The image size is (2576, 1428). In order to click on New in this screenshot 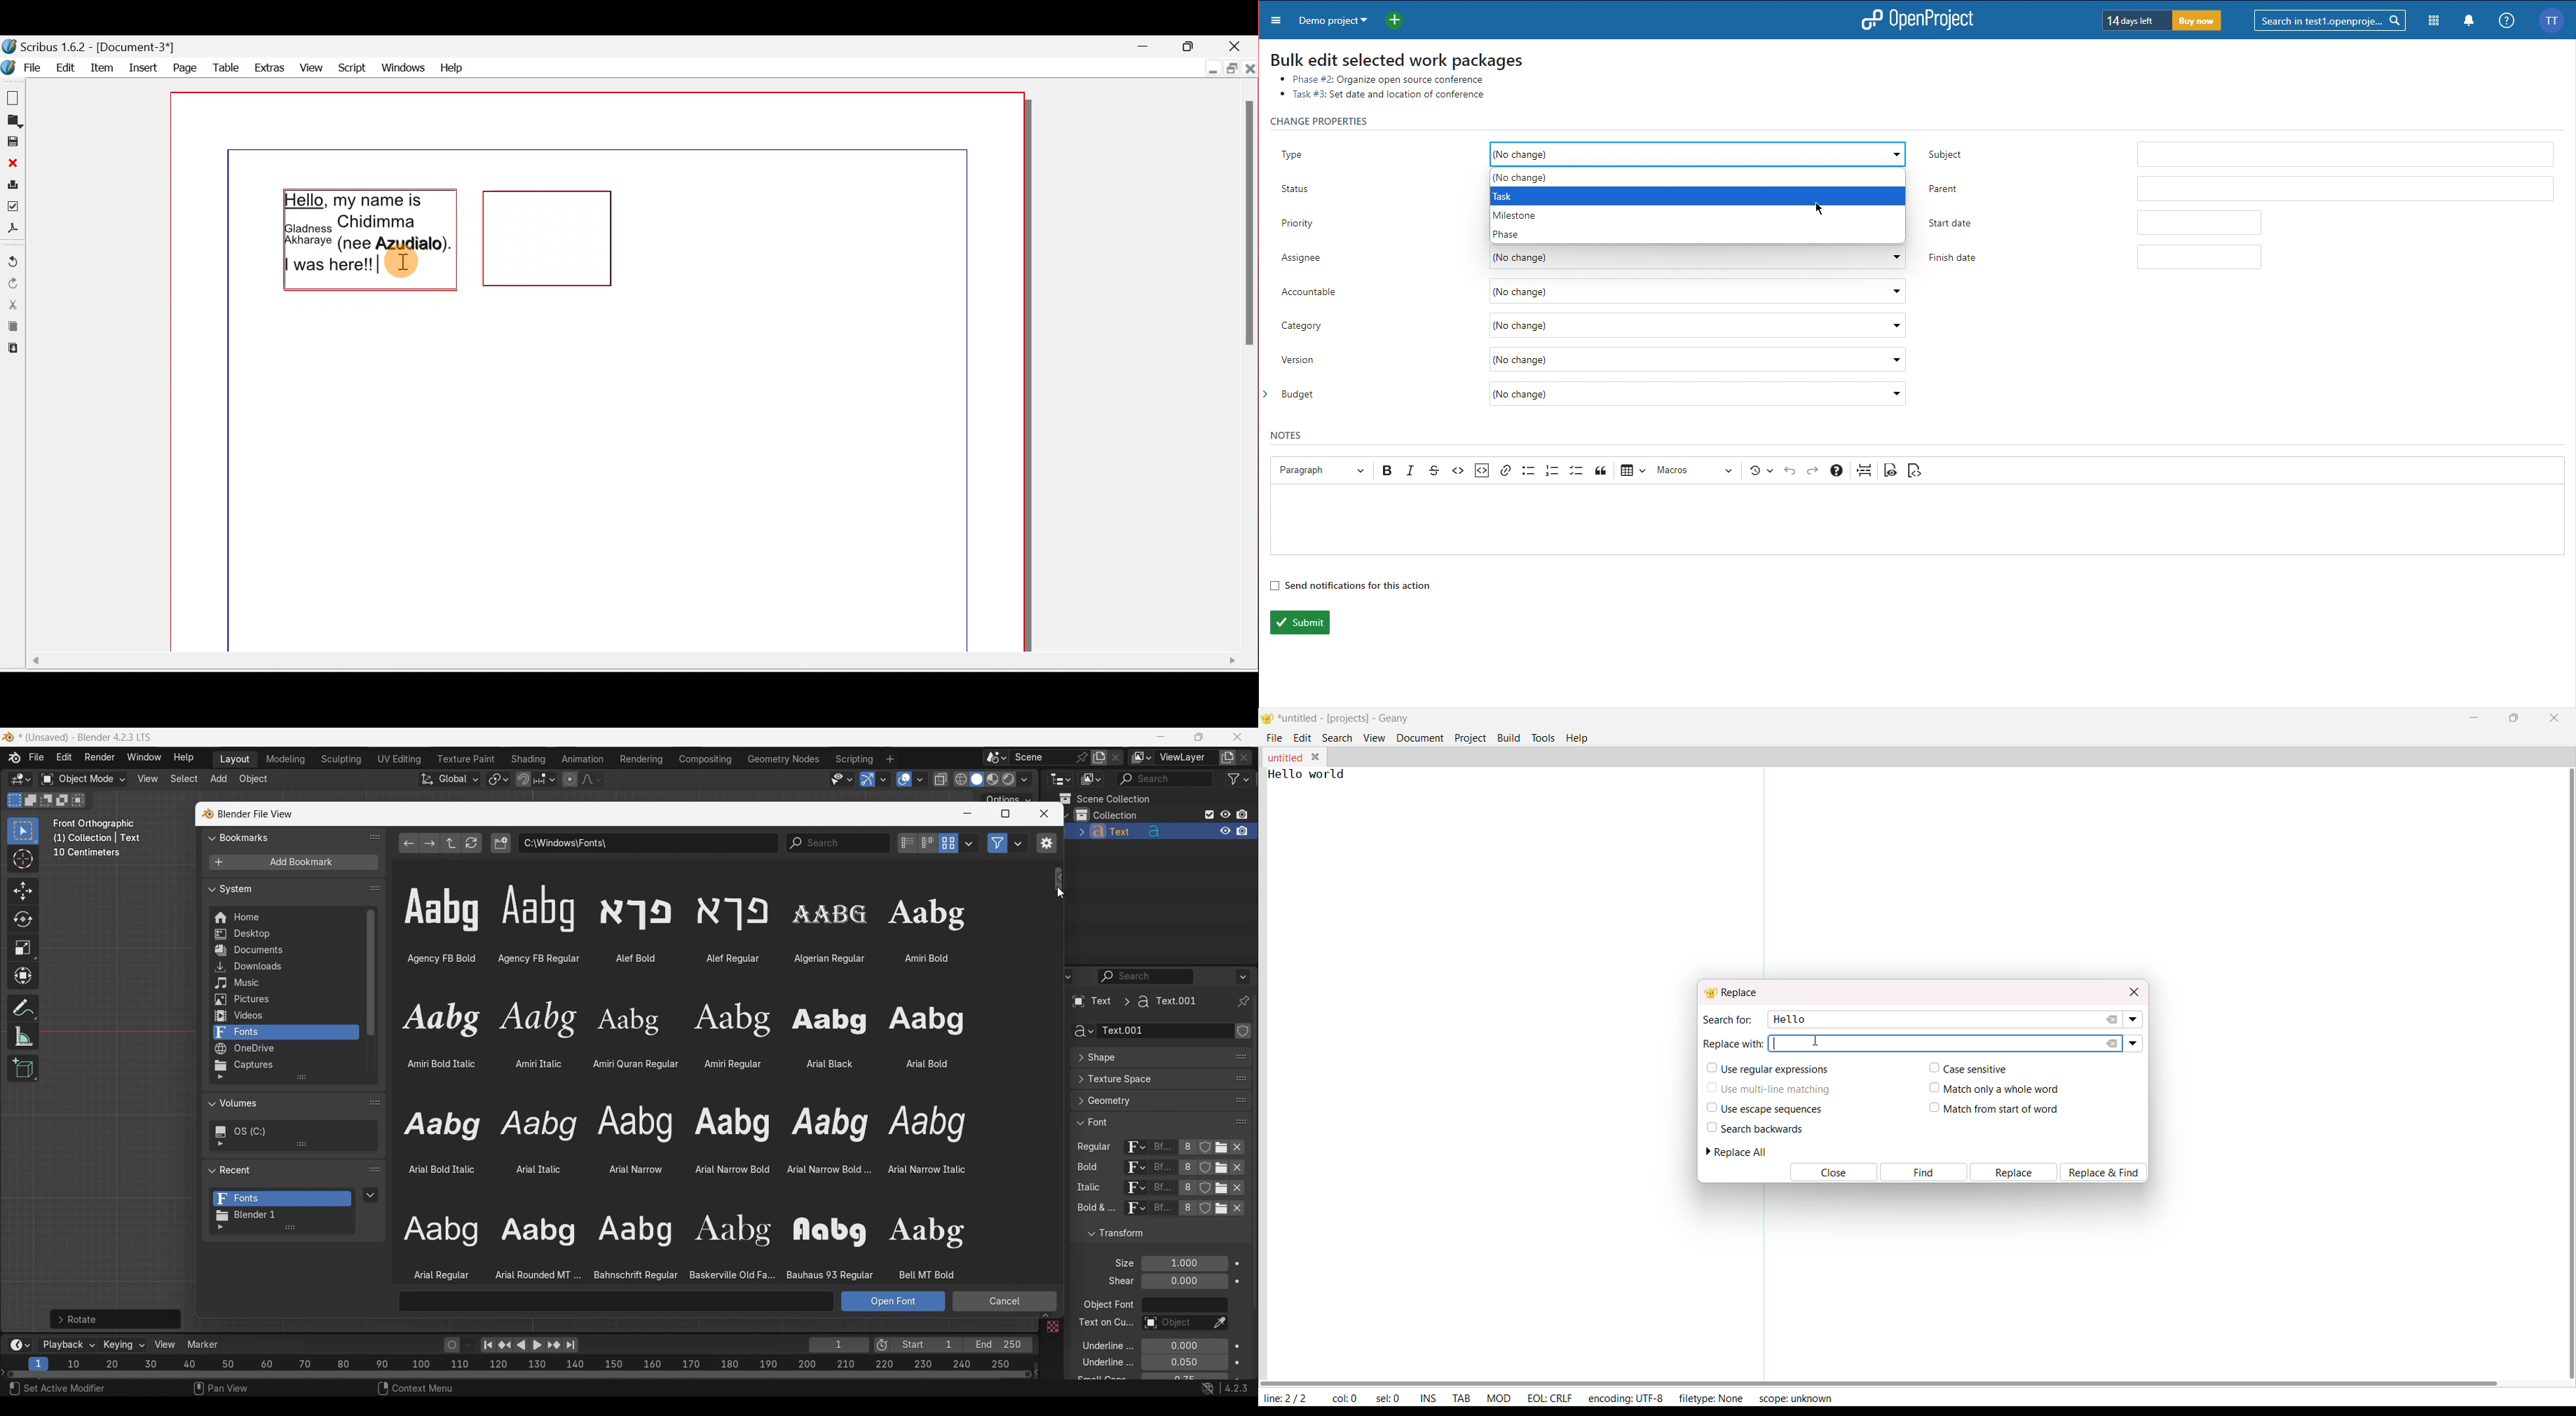, I will do `click(14, 97)`.